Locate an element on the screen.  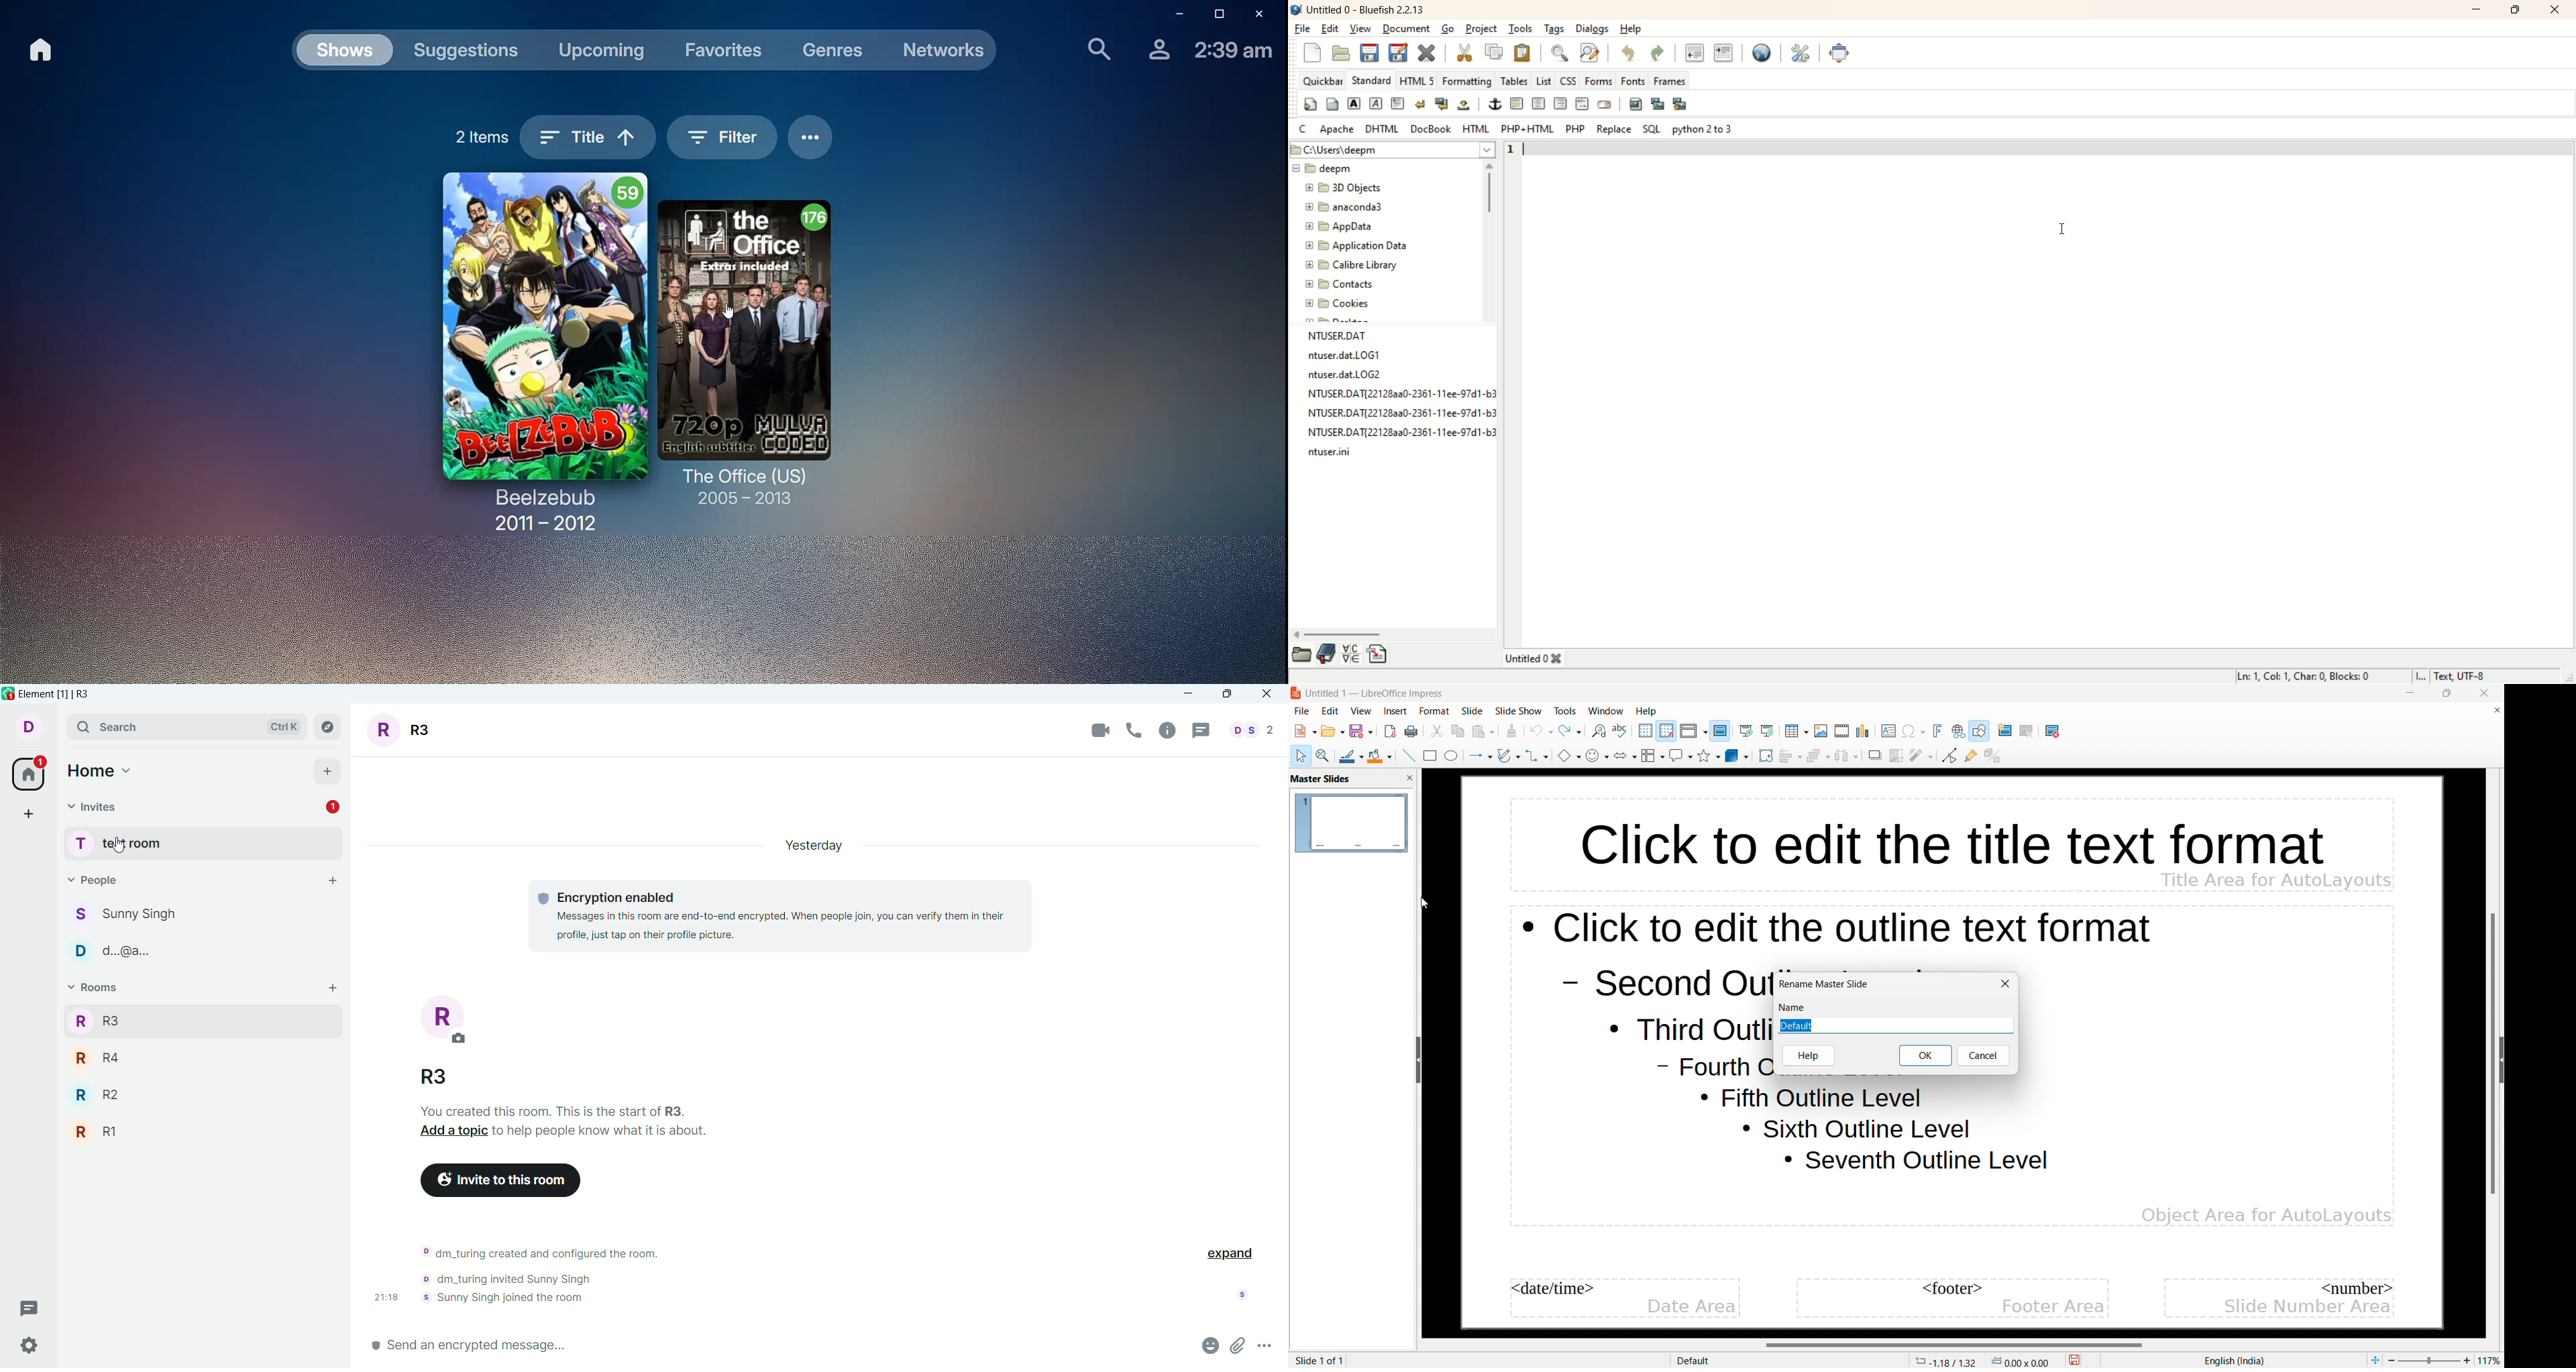
Account is located at coordinates (1155, 51).